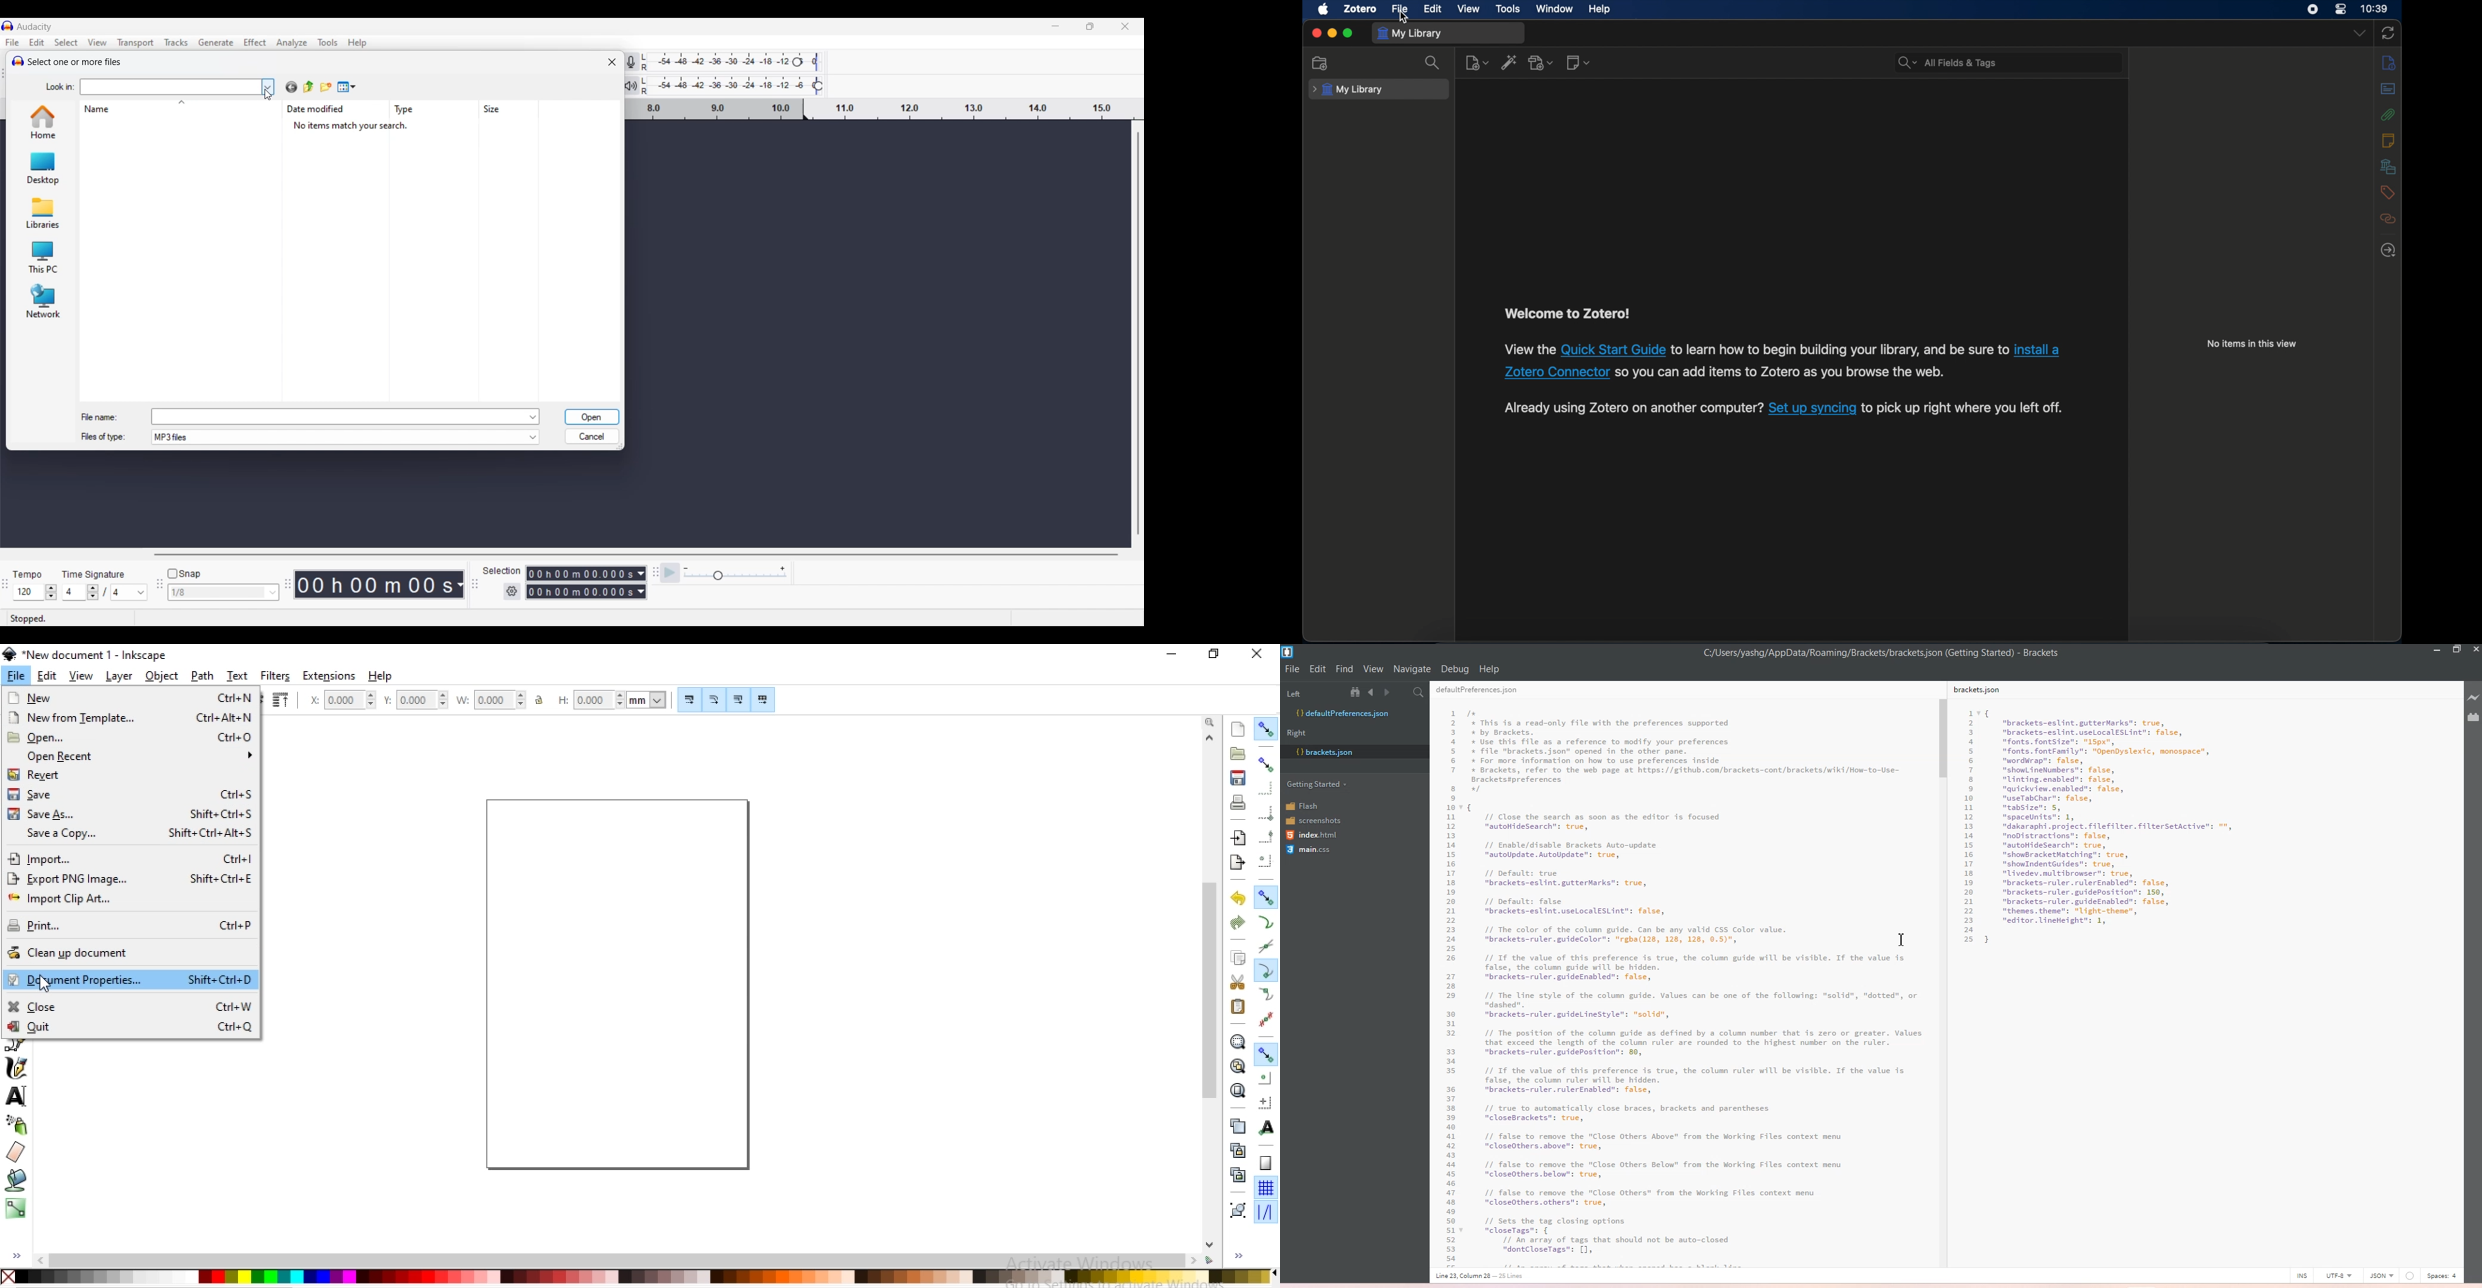 Image resolution: width=2492 pixels, height=1288 pixels. Describe the element at coordinates (2390, 33) in the screenshot. I see `sync` at that location.